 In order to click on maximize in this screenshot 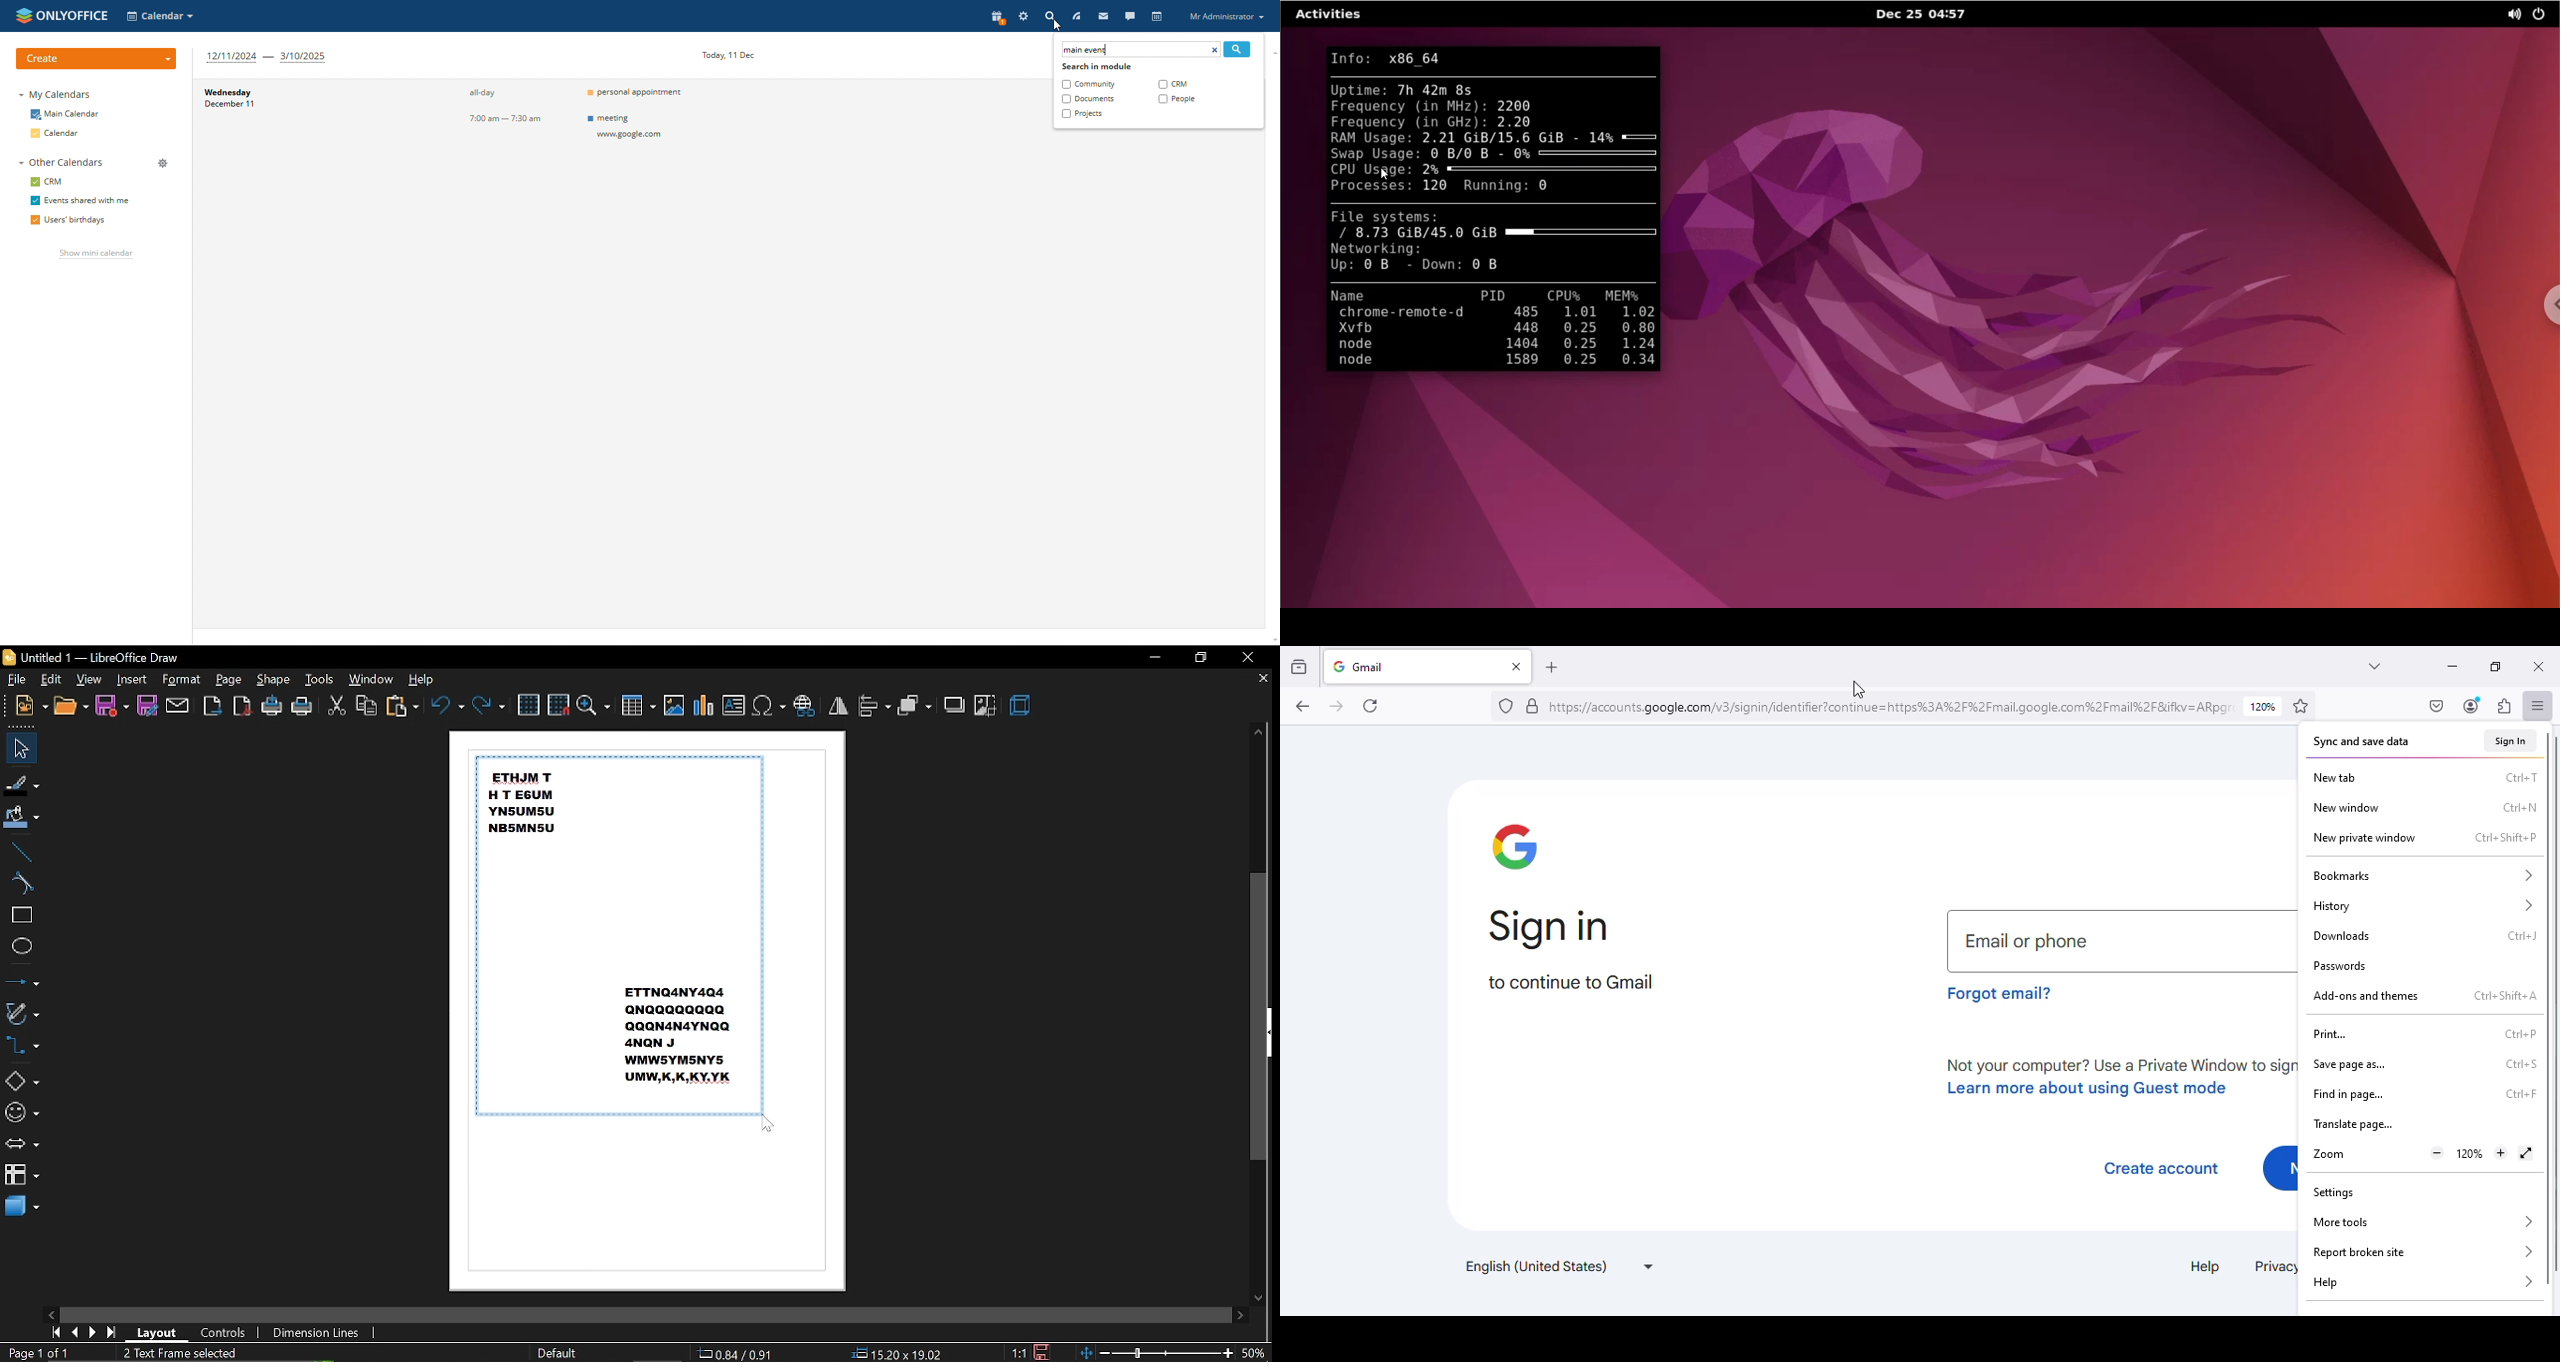, I will do `click(2496, 667)`.